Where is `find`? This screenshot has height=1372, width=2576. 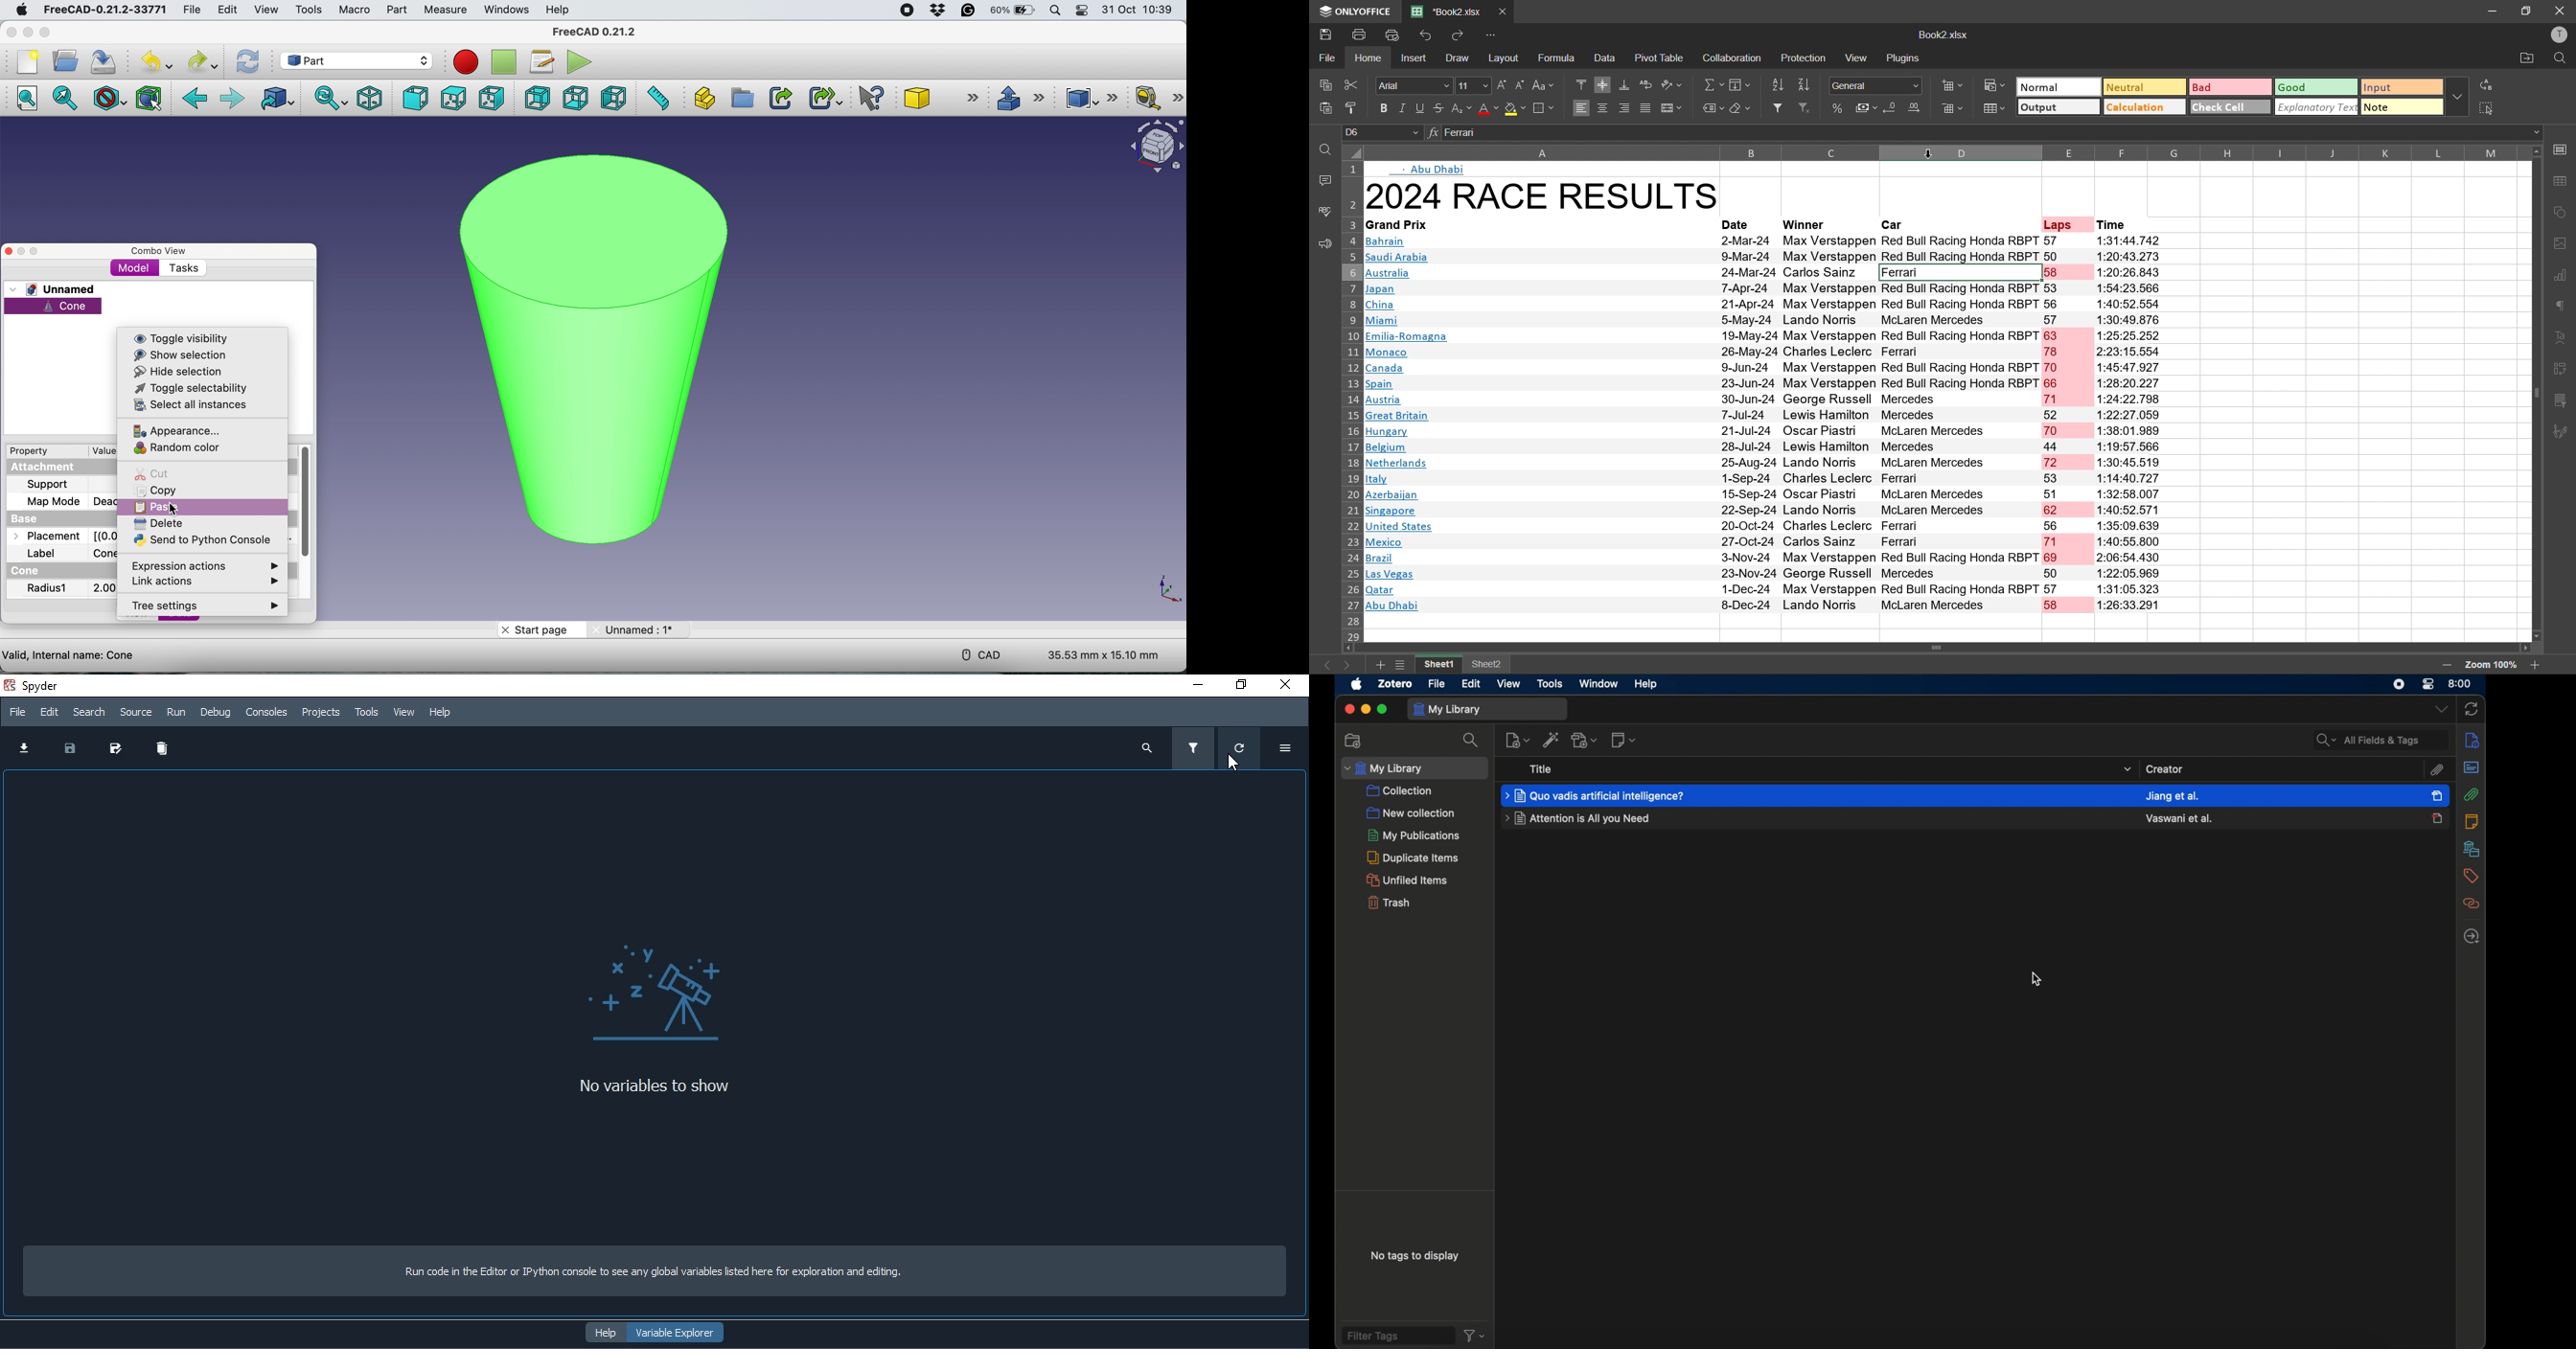 find is located at coordinates (1325, 147).